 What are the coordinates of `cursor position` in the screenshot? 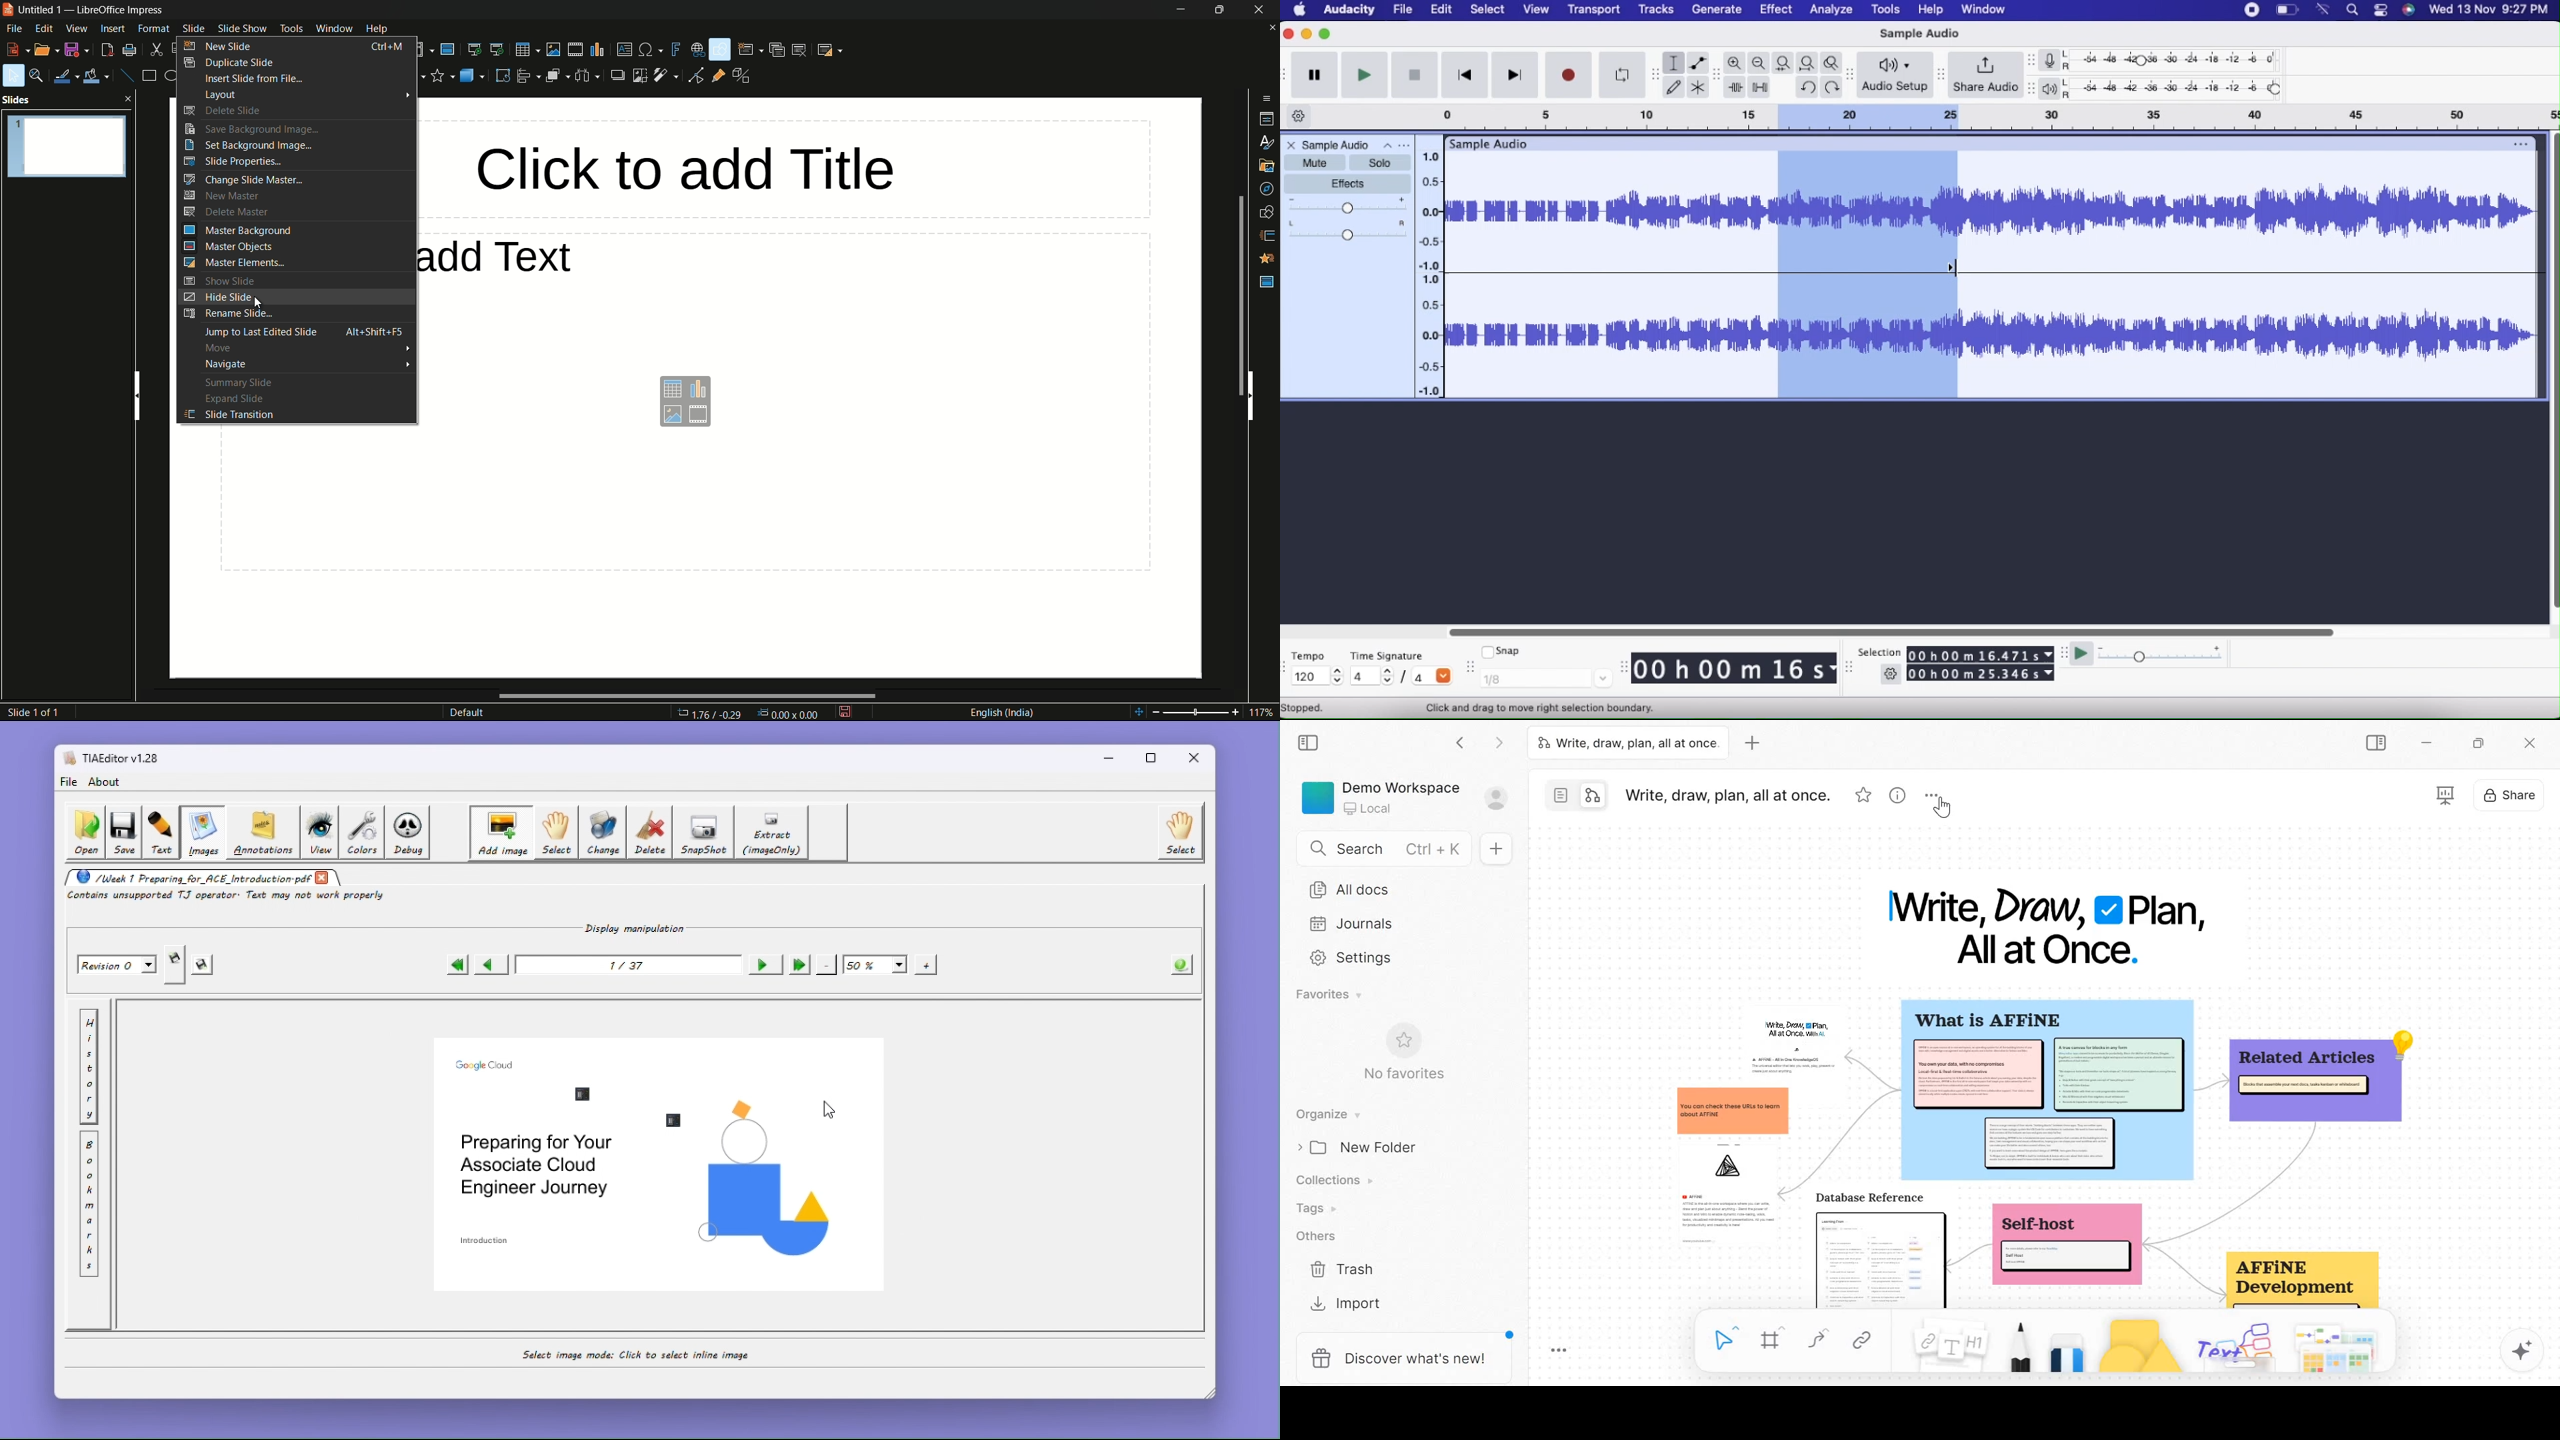 It's located at (711, 713).